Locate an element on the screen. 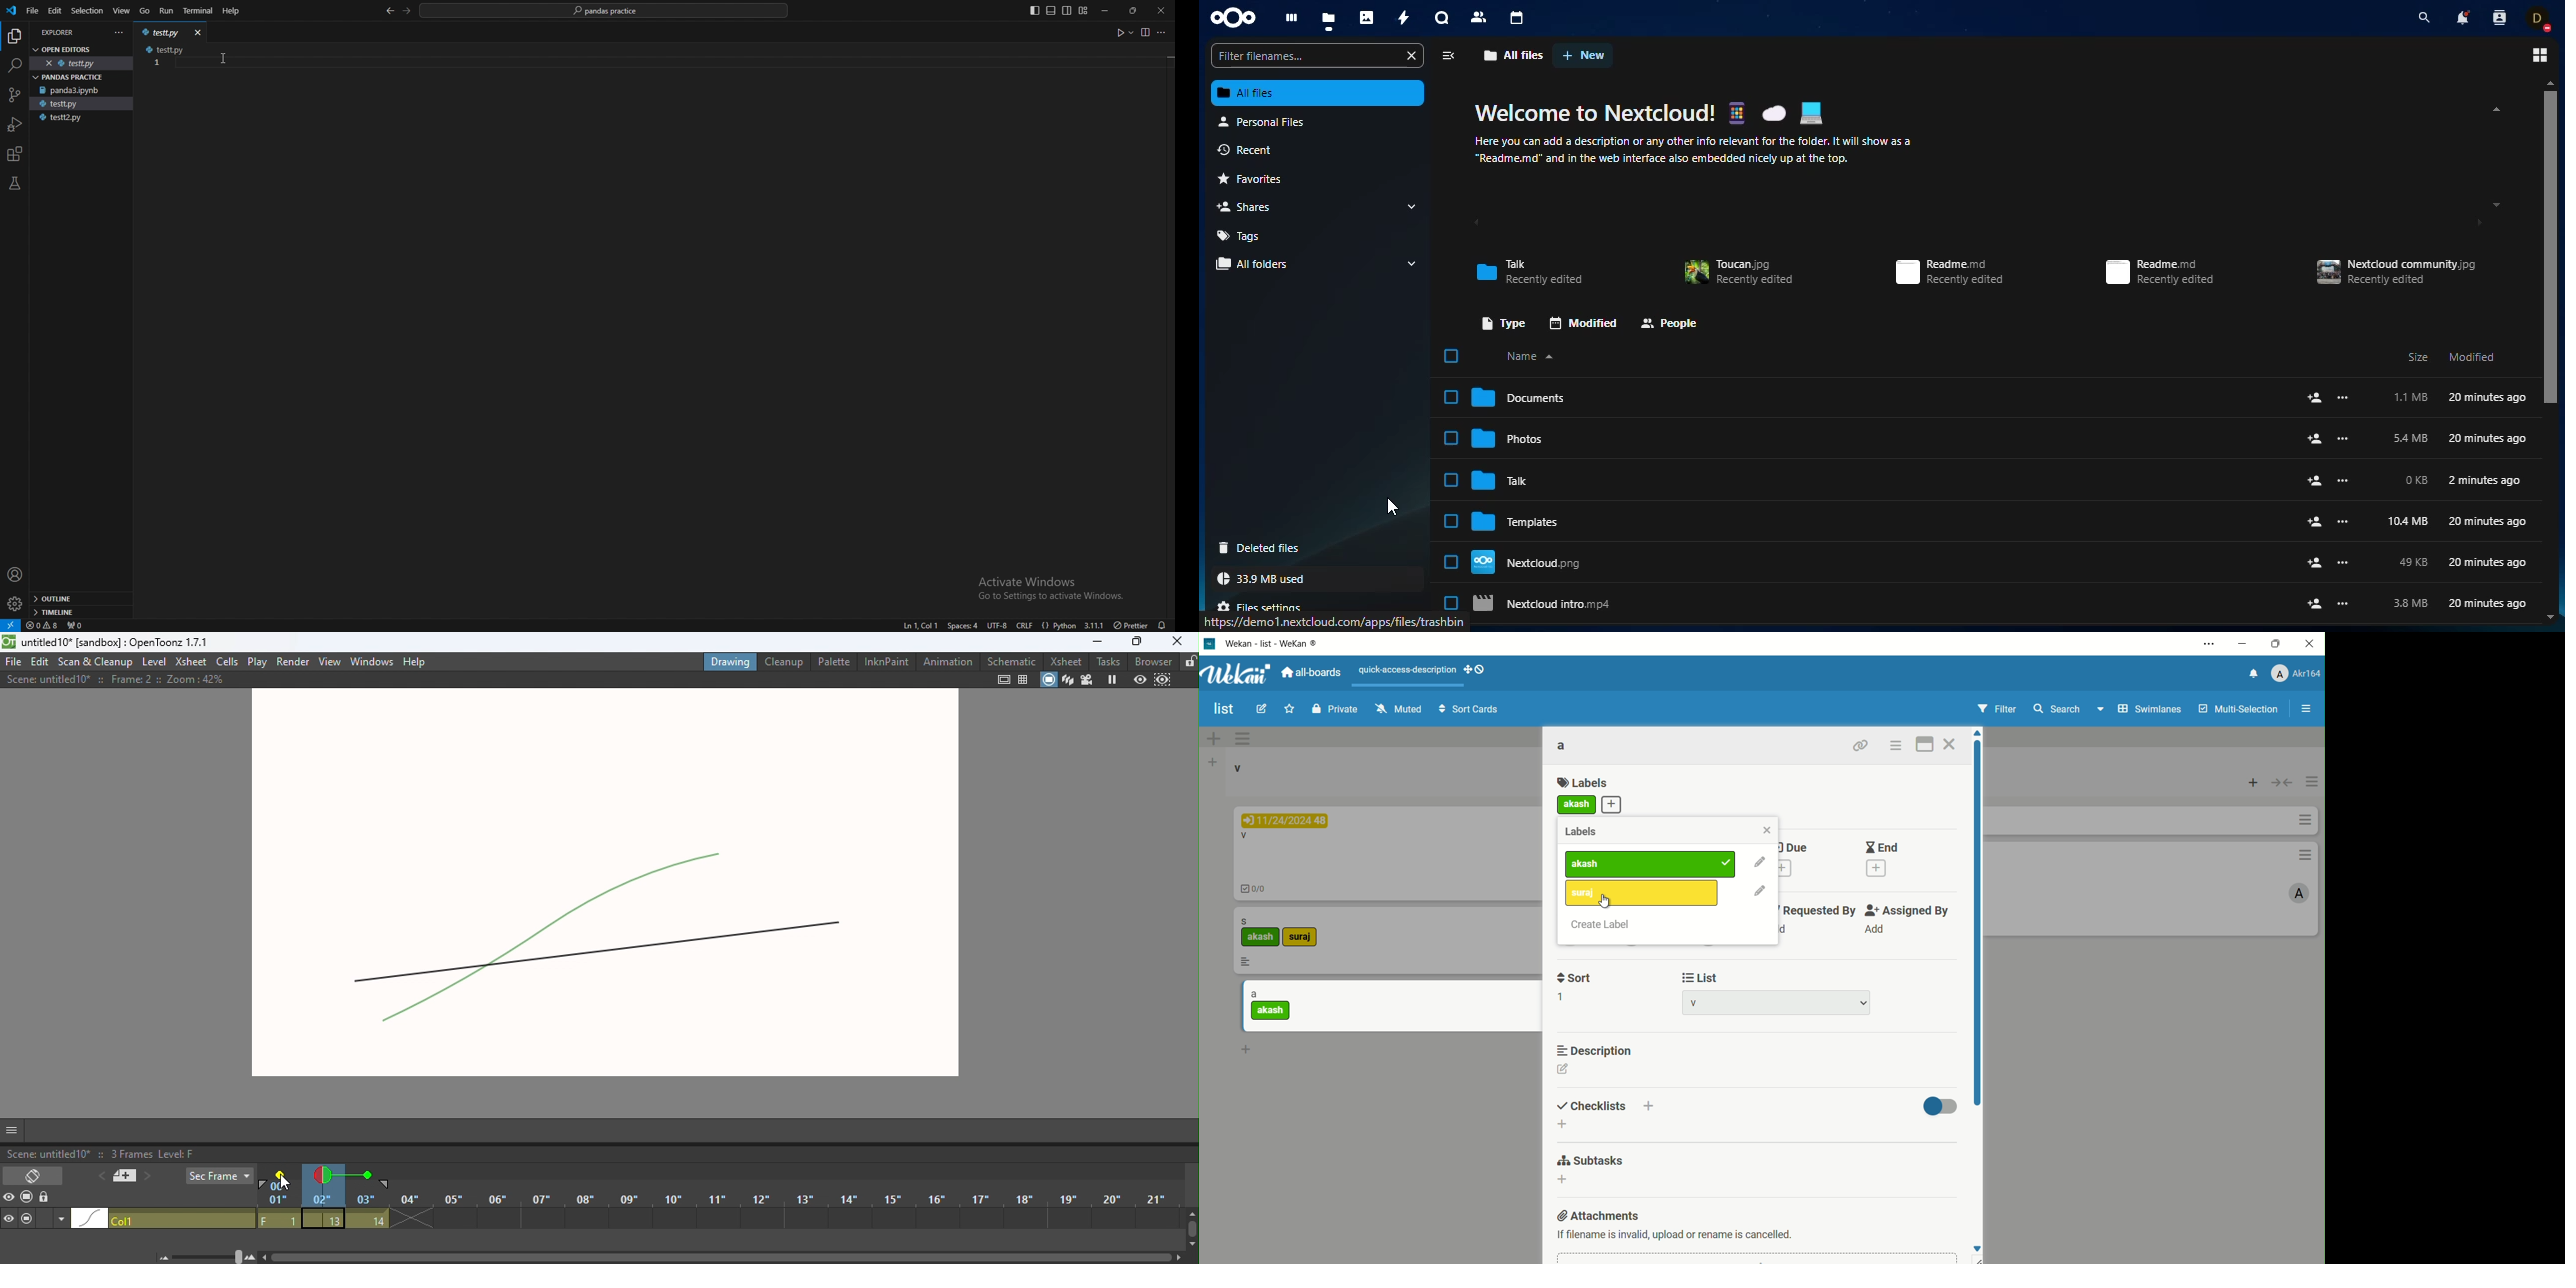 This screenshot has width=2576, height=1288. Edit is located at coordinates (41, 662).